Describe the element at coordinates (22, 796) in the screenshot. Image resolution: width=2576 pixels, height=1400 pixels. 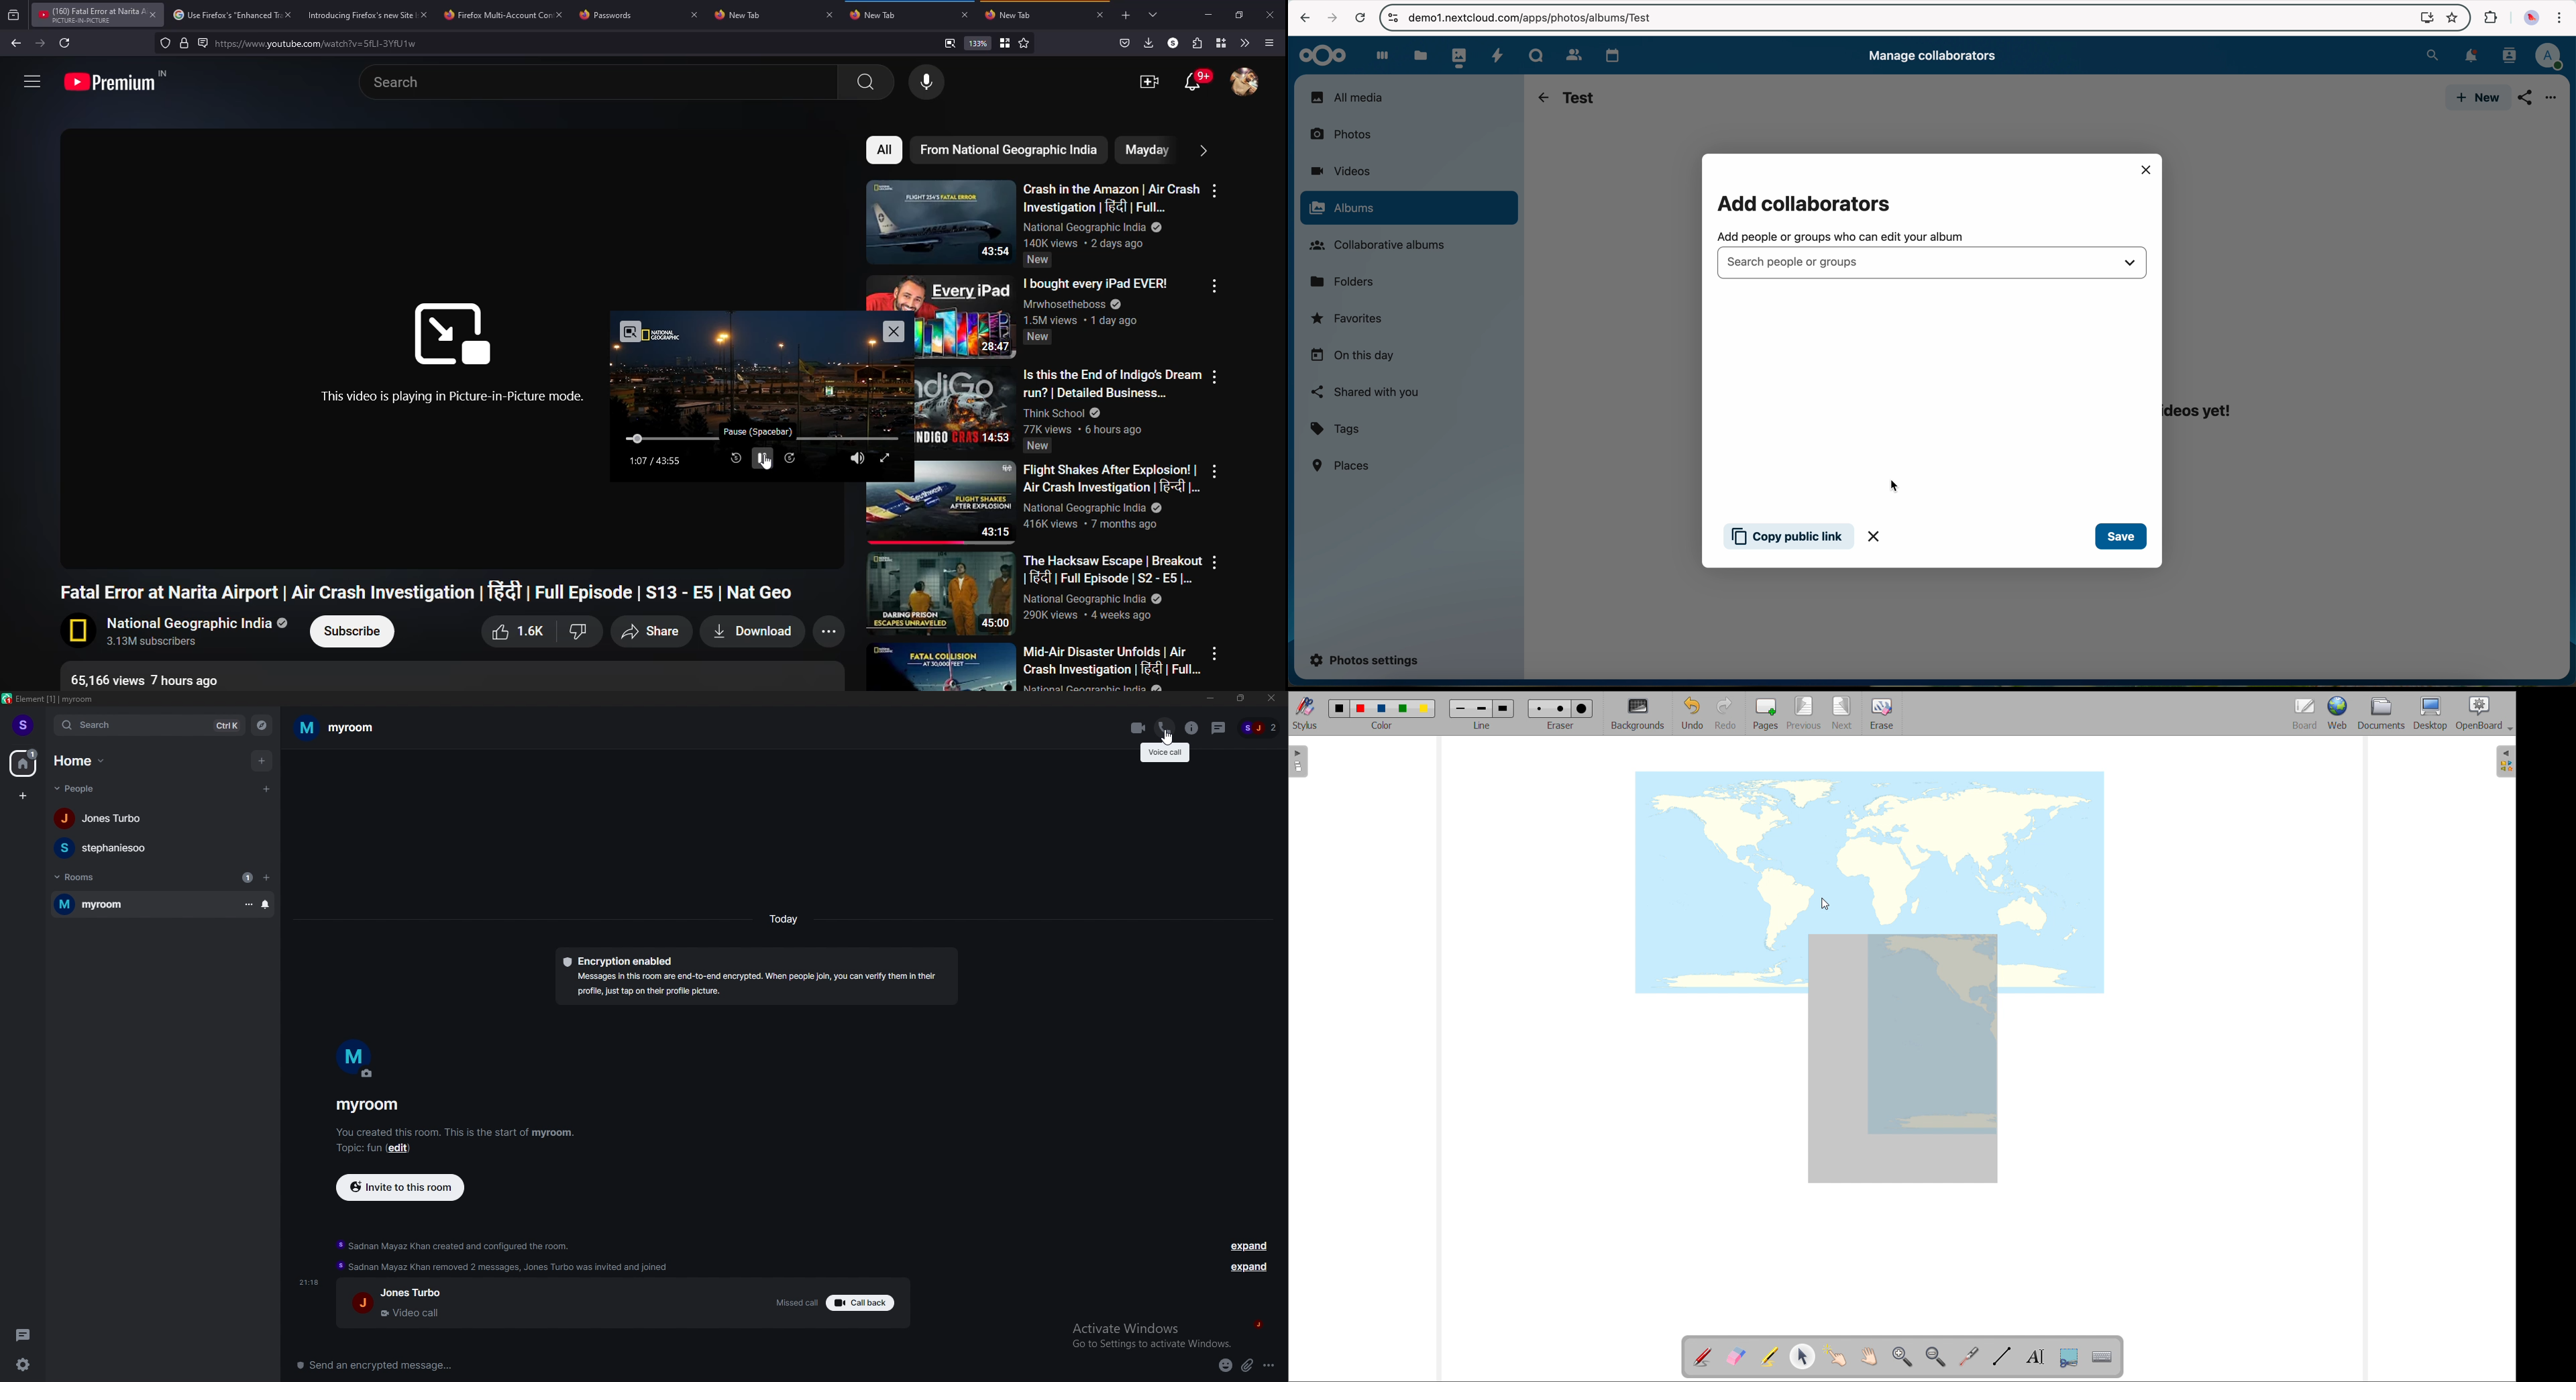
I see `create a space` at that location.